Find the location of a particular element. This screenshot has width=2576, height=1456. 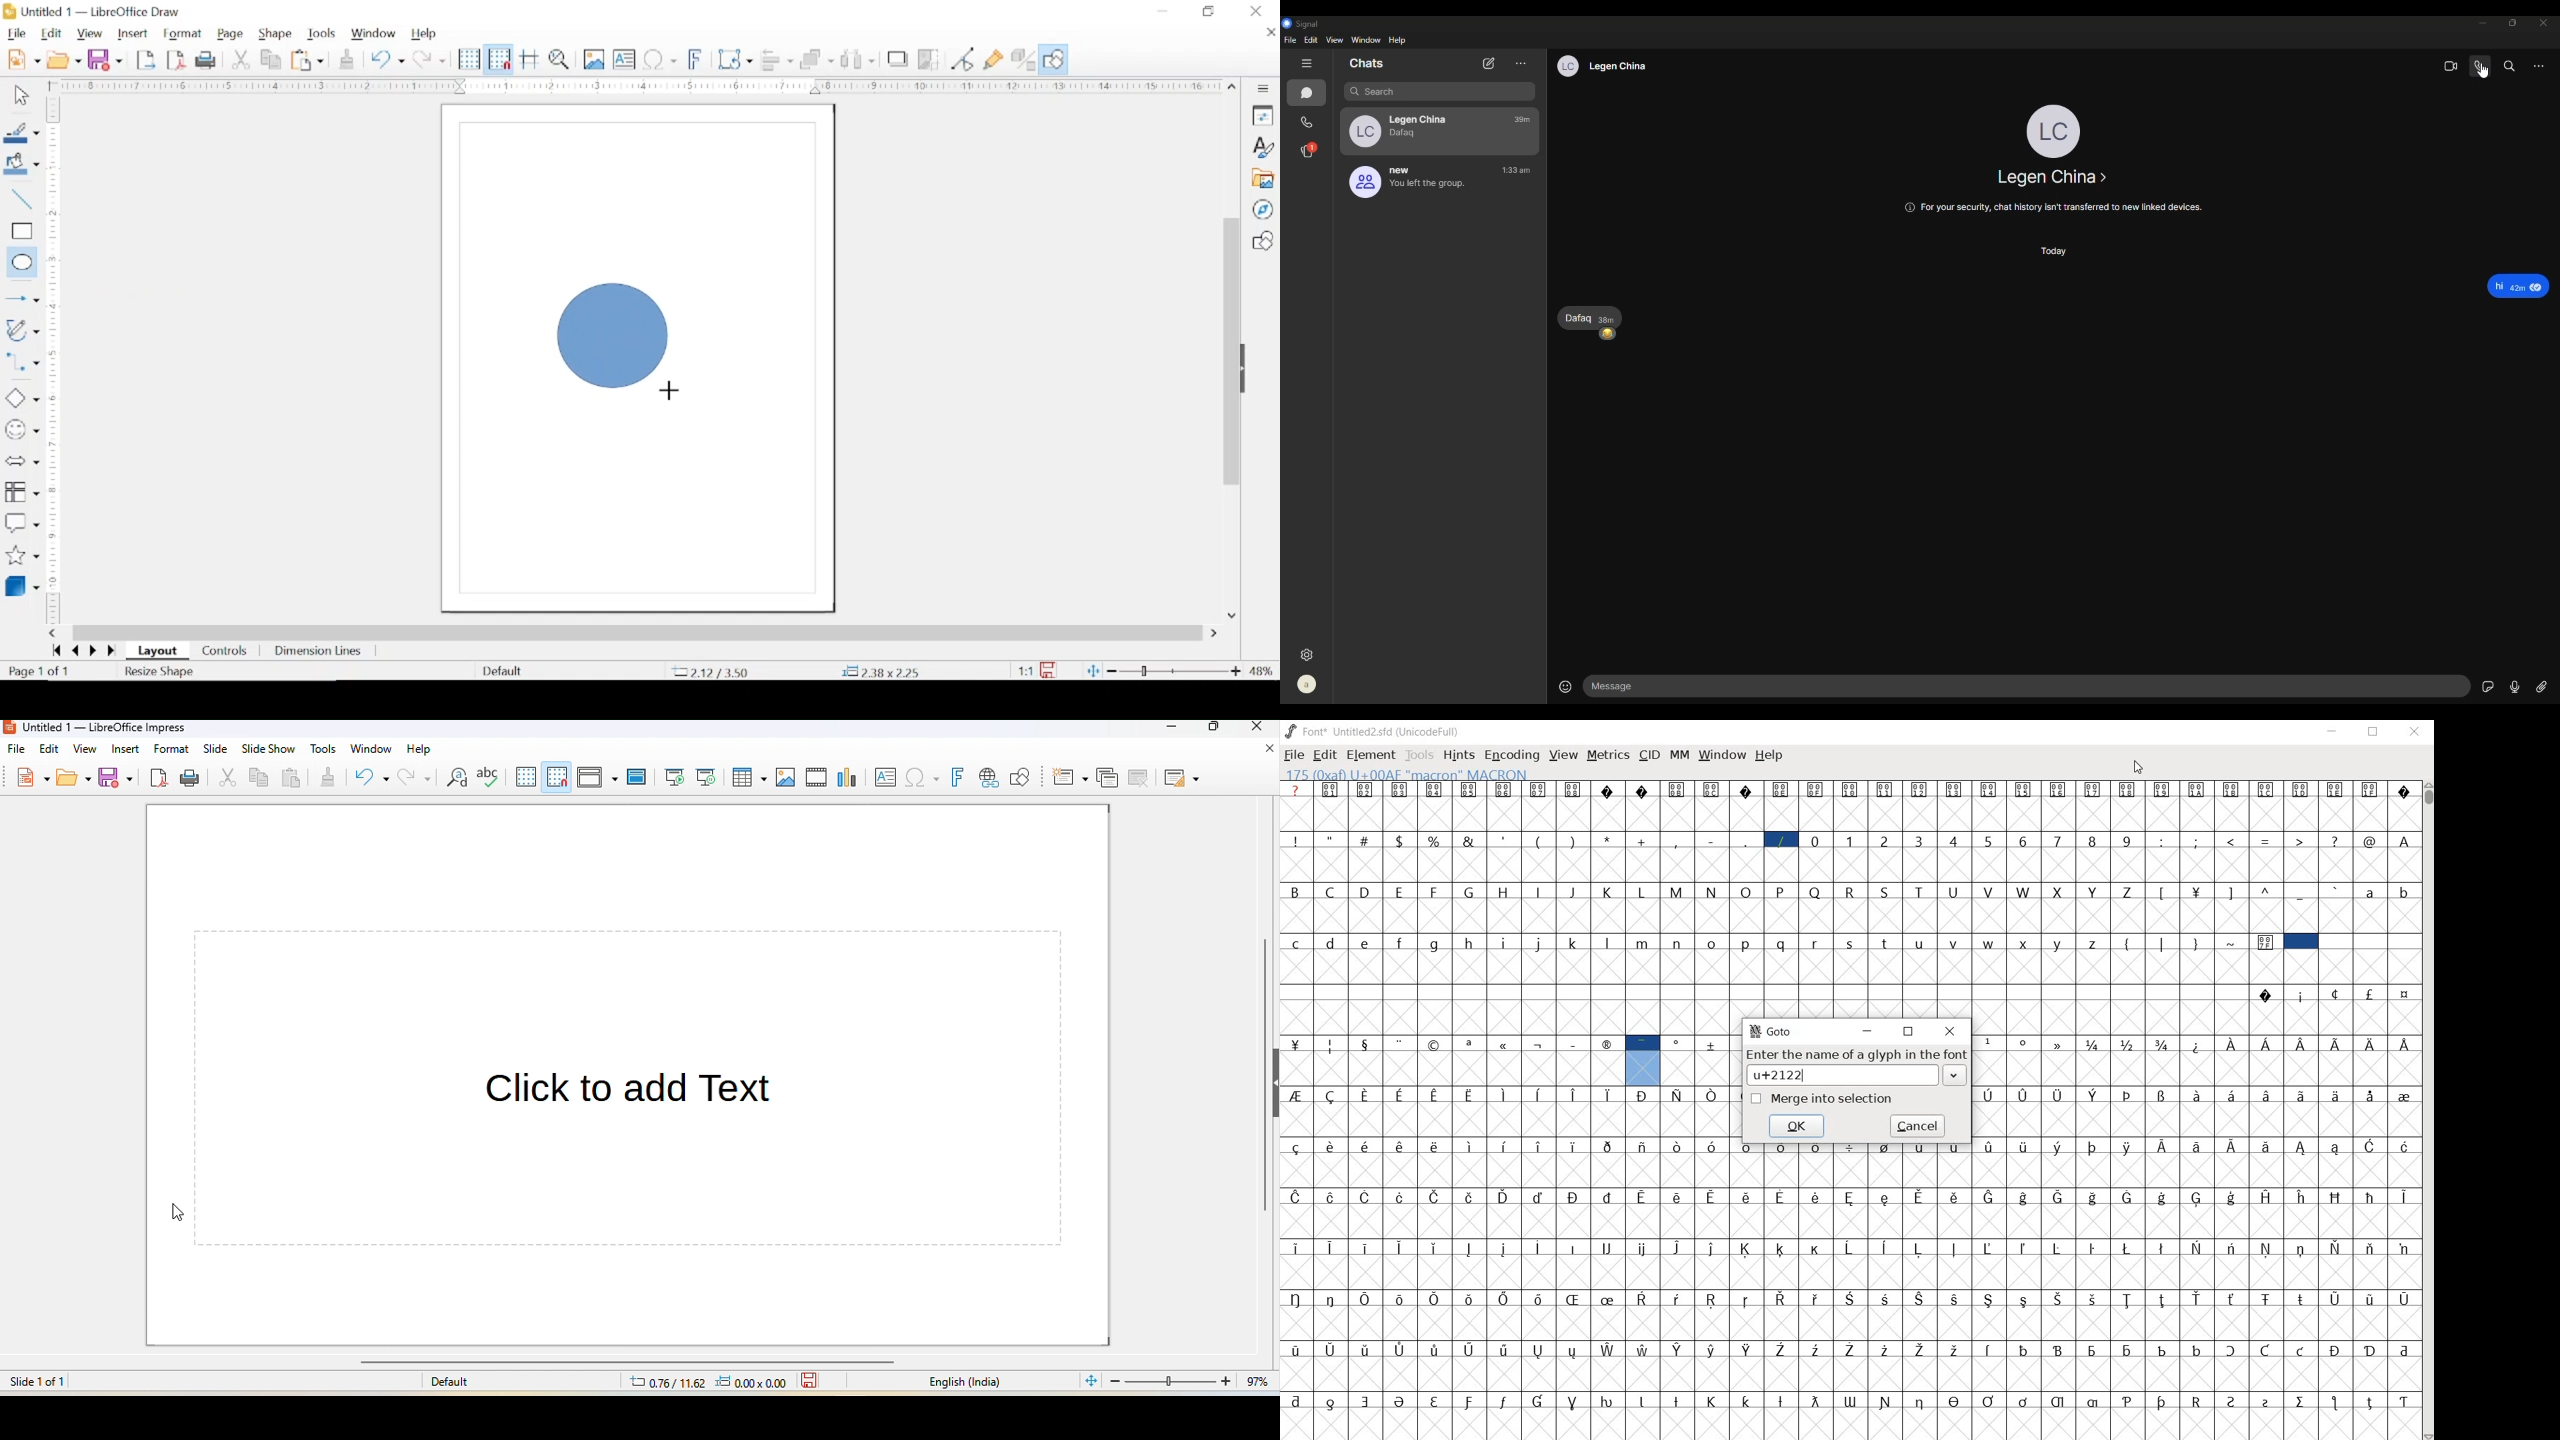

more is located at coordinates (1522, 63).